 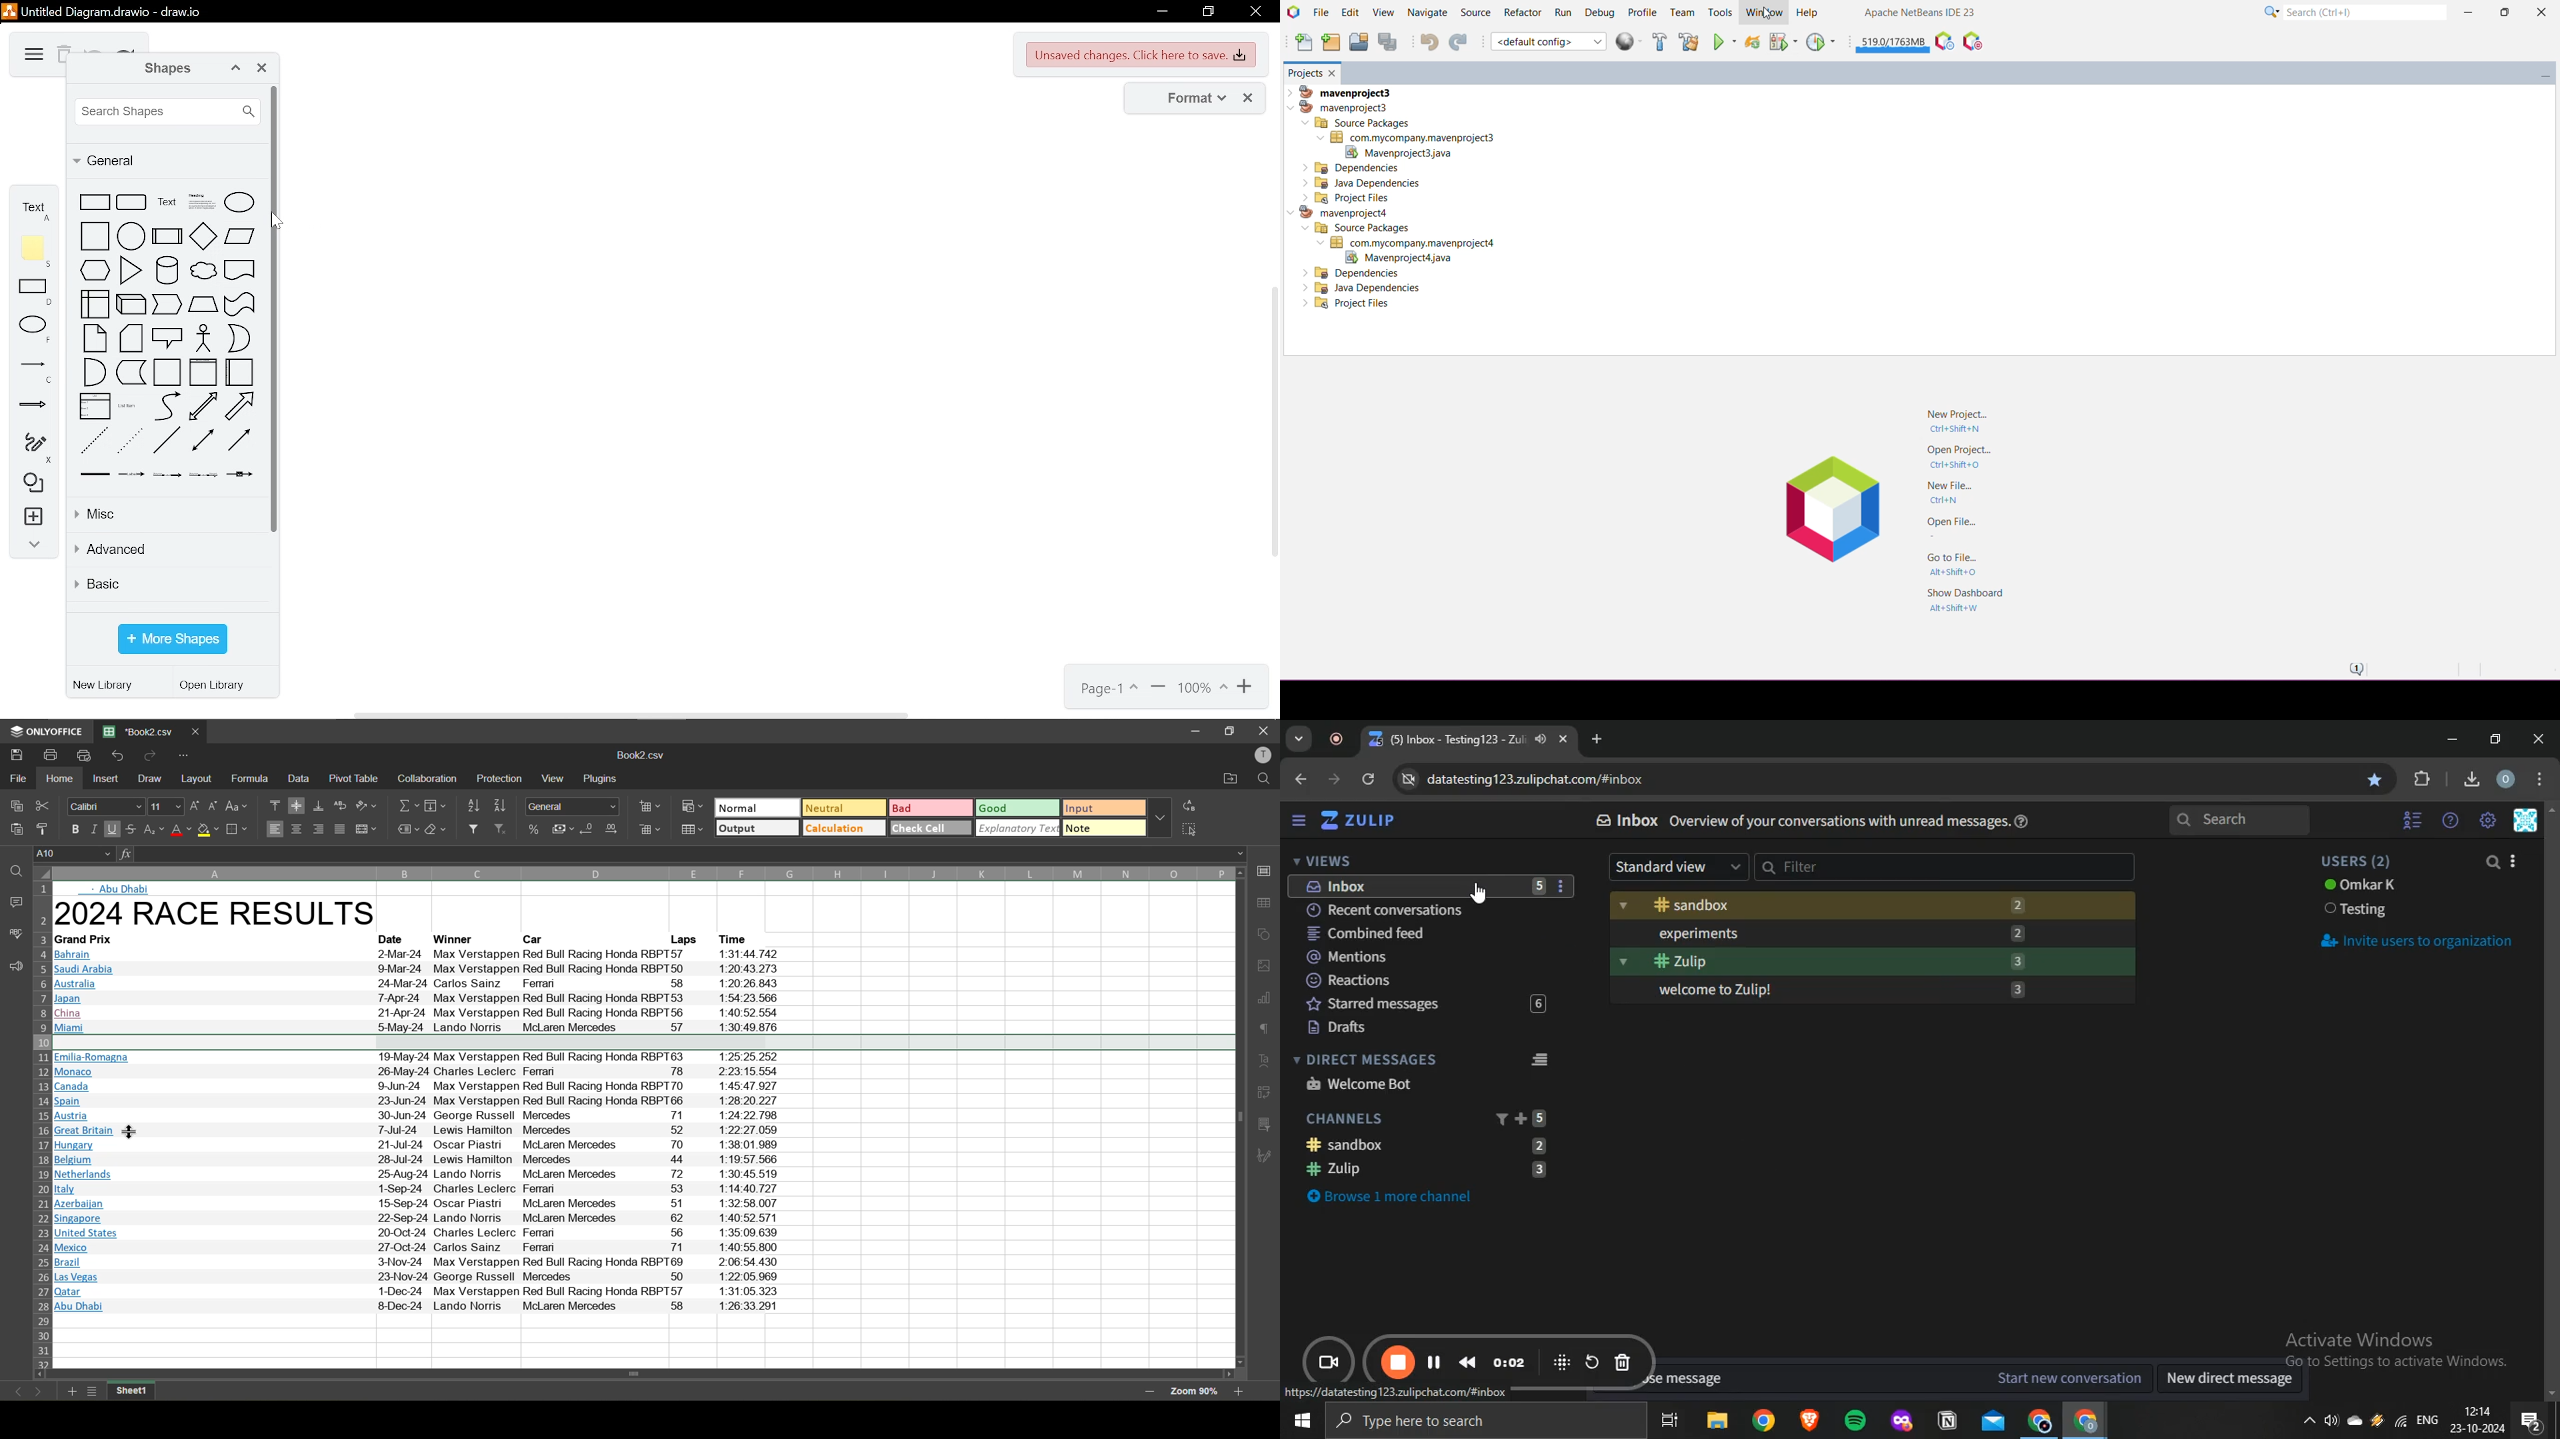 What do you see at coordinates (2413, 817) in the screenshot?
I see `hide user list menu` at bounding box center [2413, 817].